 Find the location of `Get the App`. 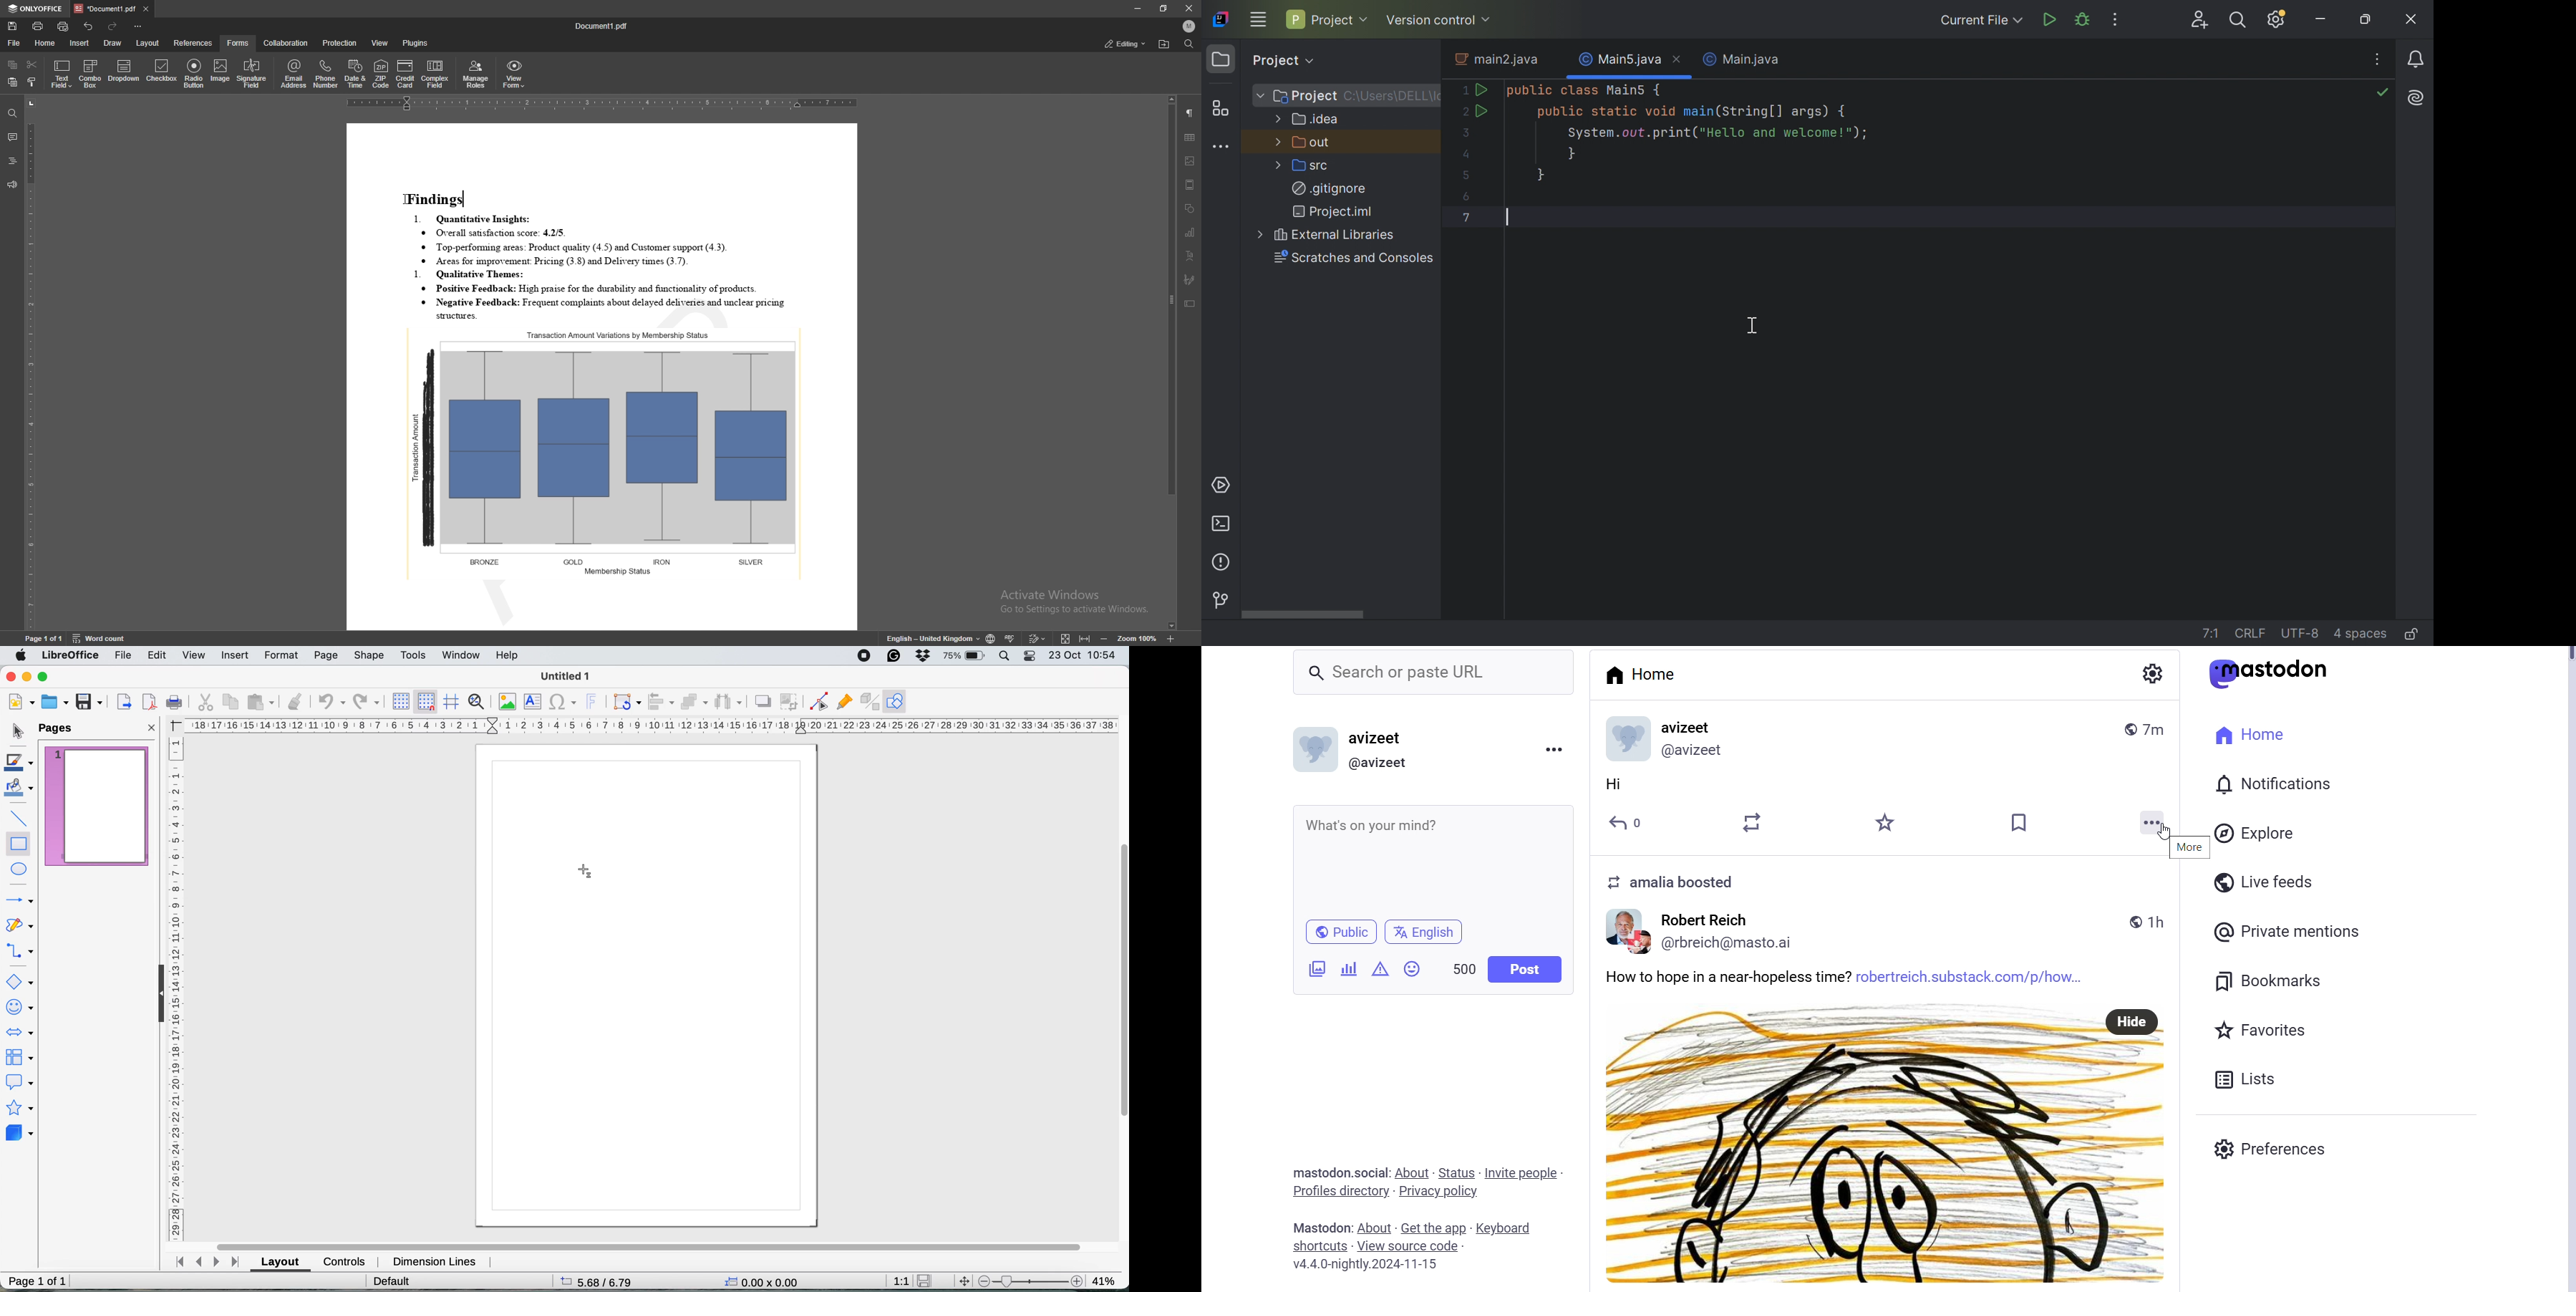

Get the App is located at coordinates (1433, 1229).